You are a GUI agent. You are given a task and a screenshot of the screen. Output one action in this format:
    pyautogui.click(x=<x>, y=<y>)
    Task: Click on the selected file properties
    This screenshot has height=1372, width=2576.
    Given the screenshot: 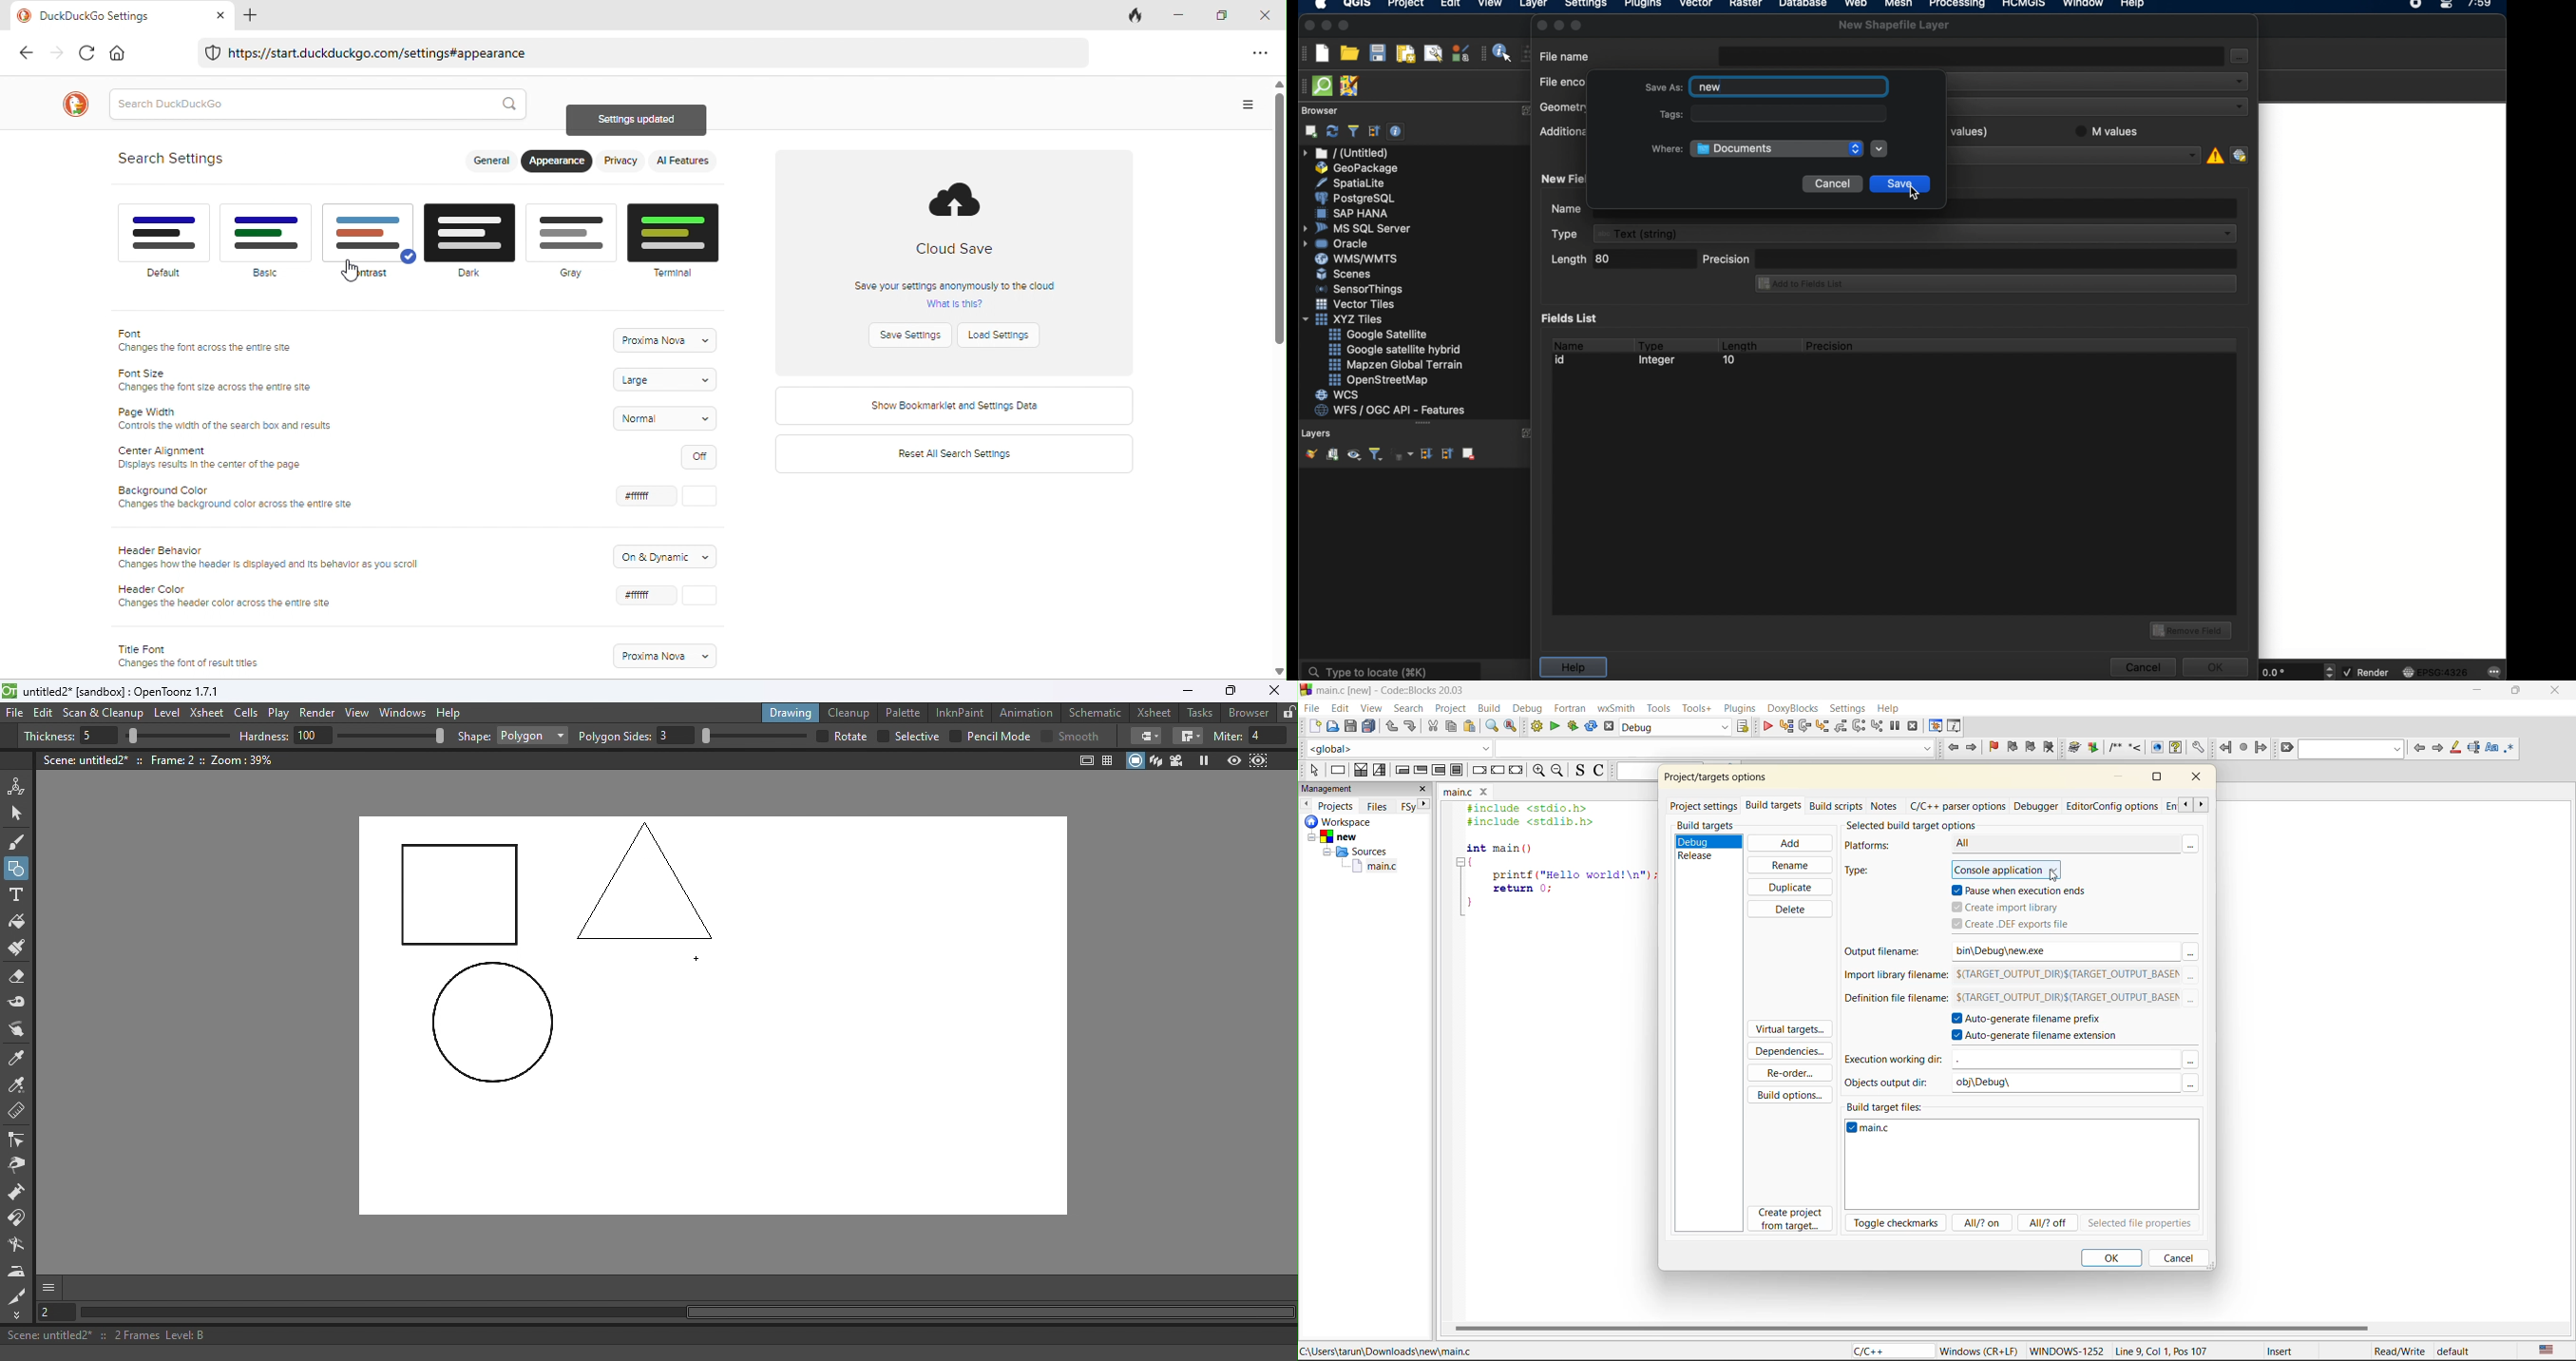 What is the action you would take?
    pyautogui.click(x=2144, y=1223)
    